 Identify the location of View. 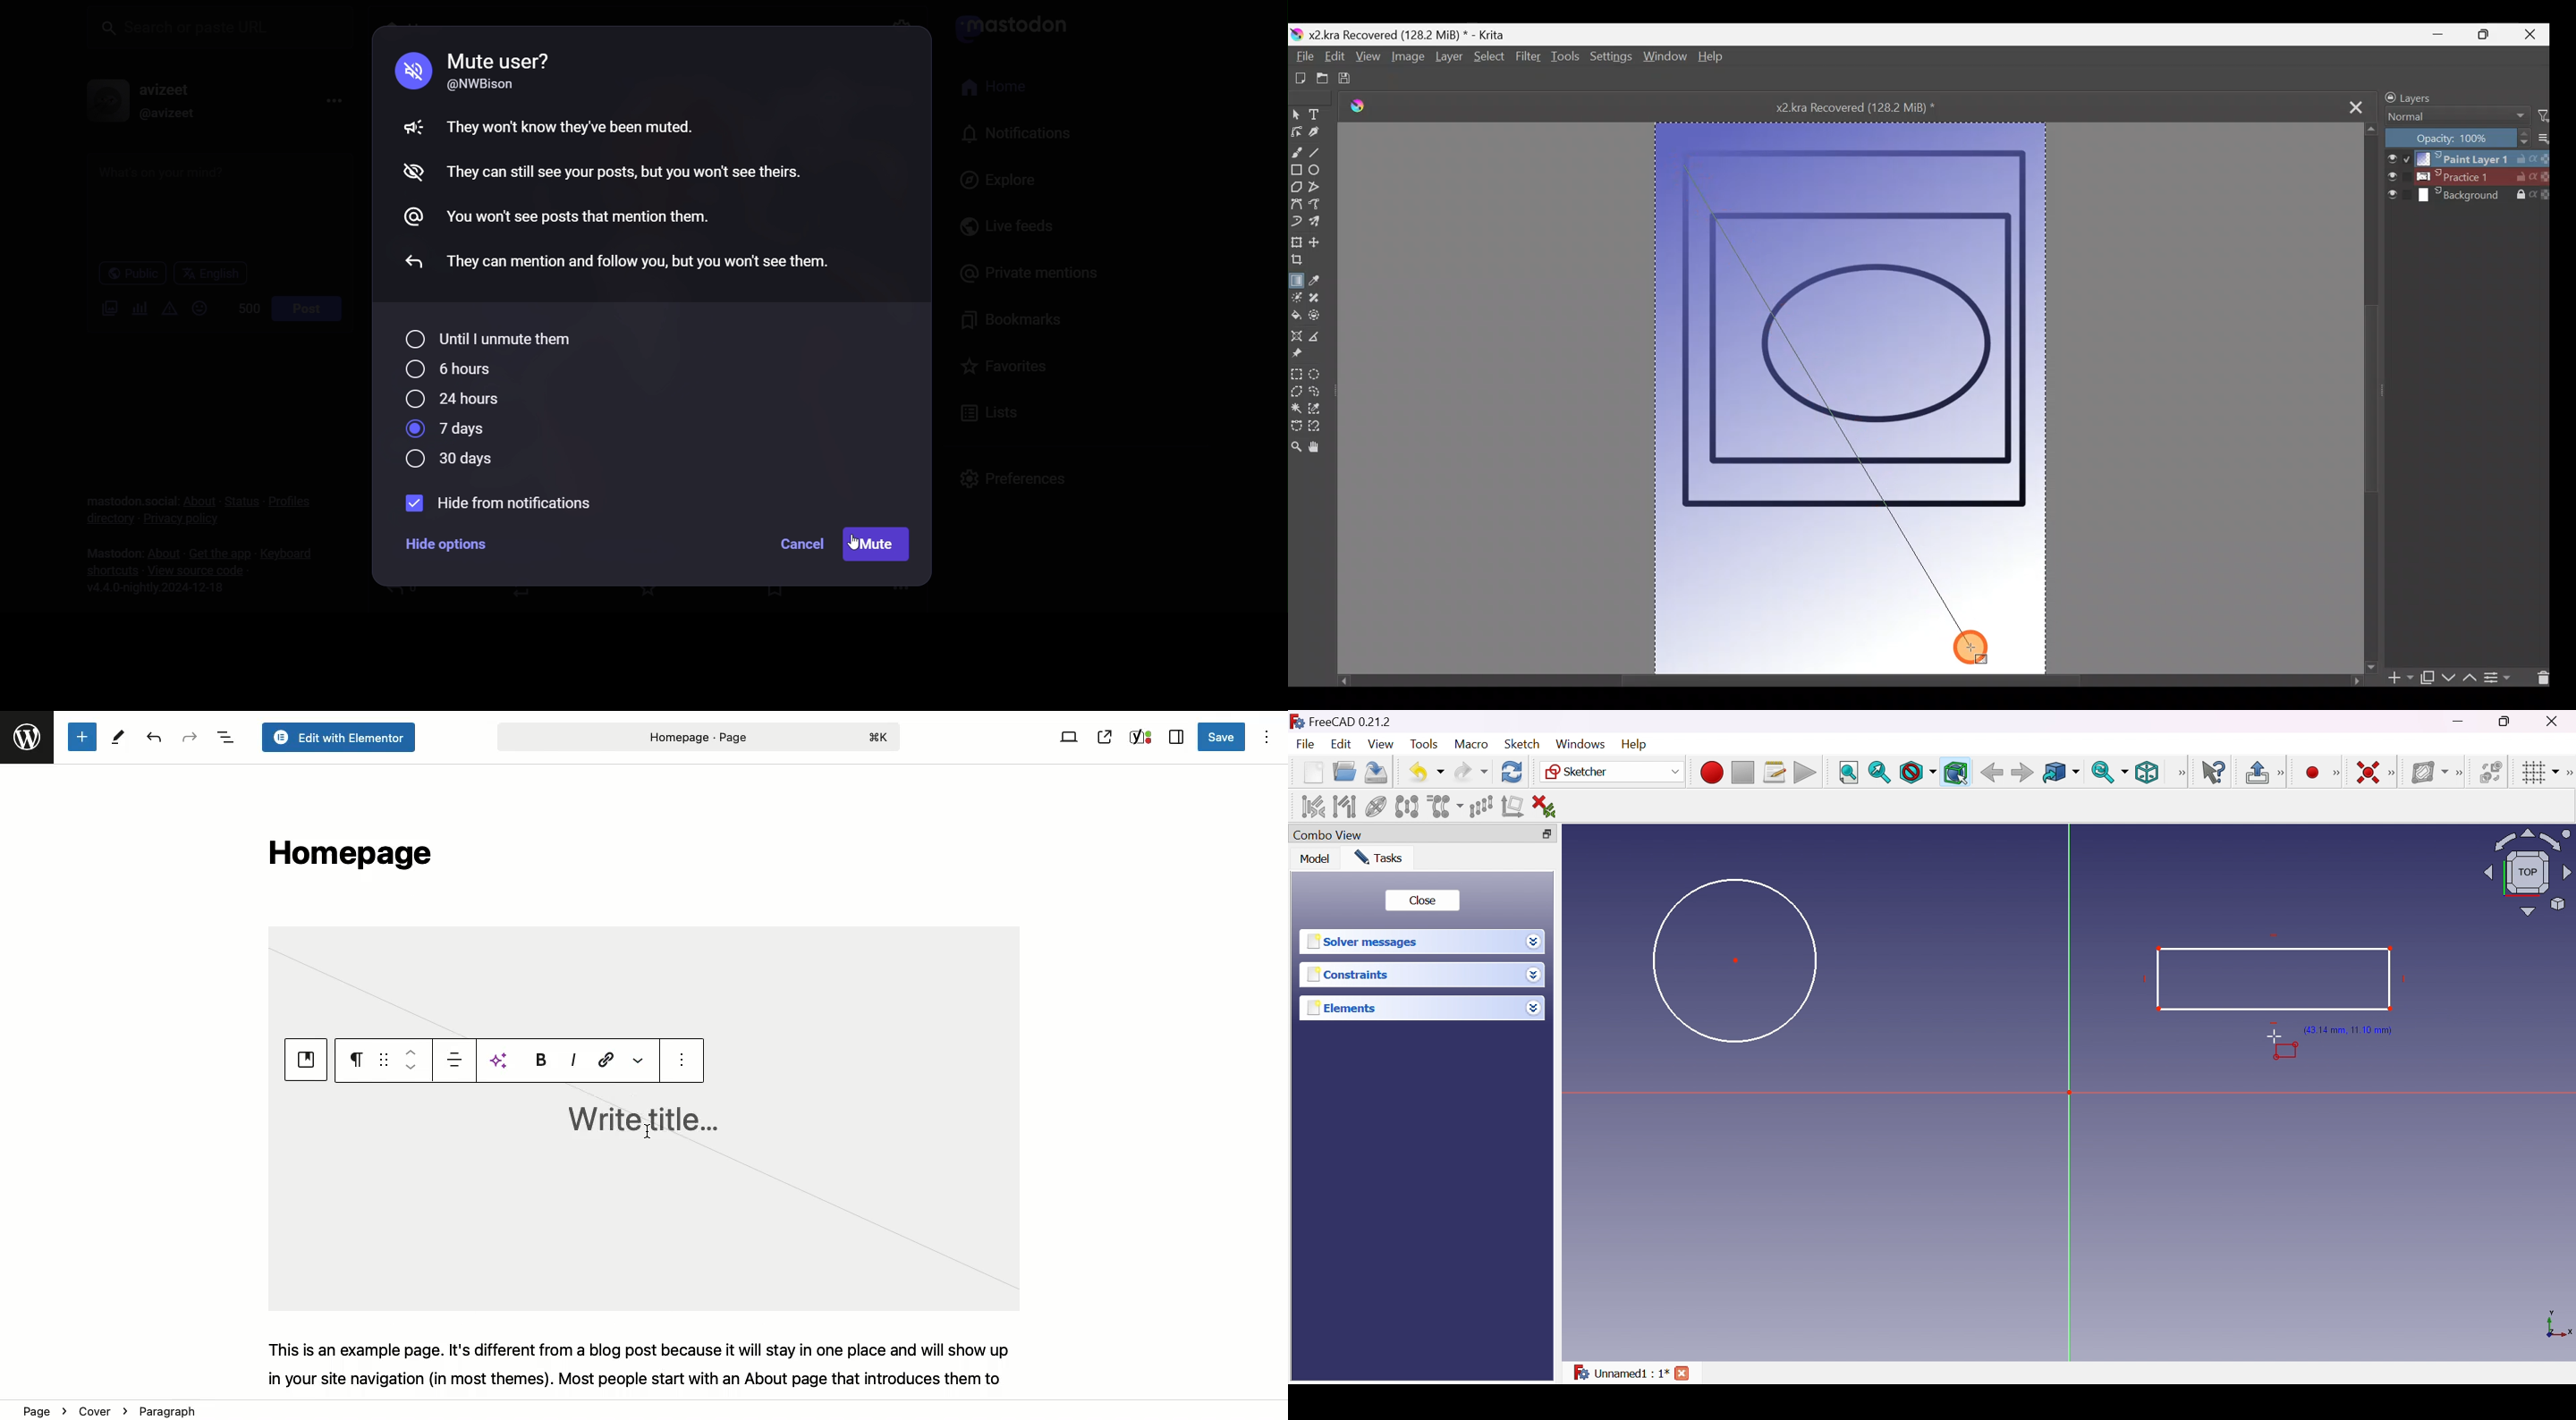
(1382, 745).